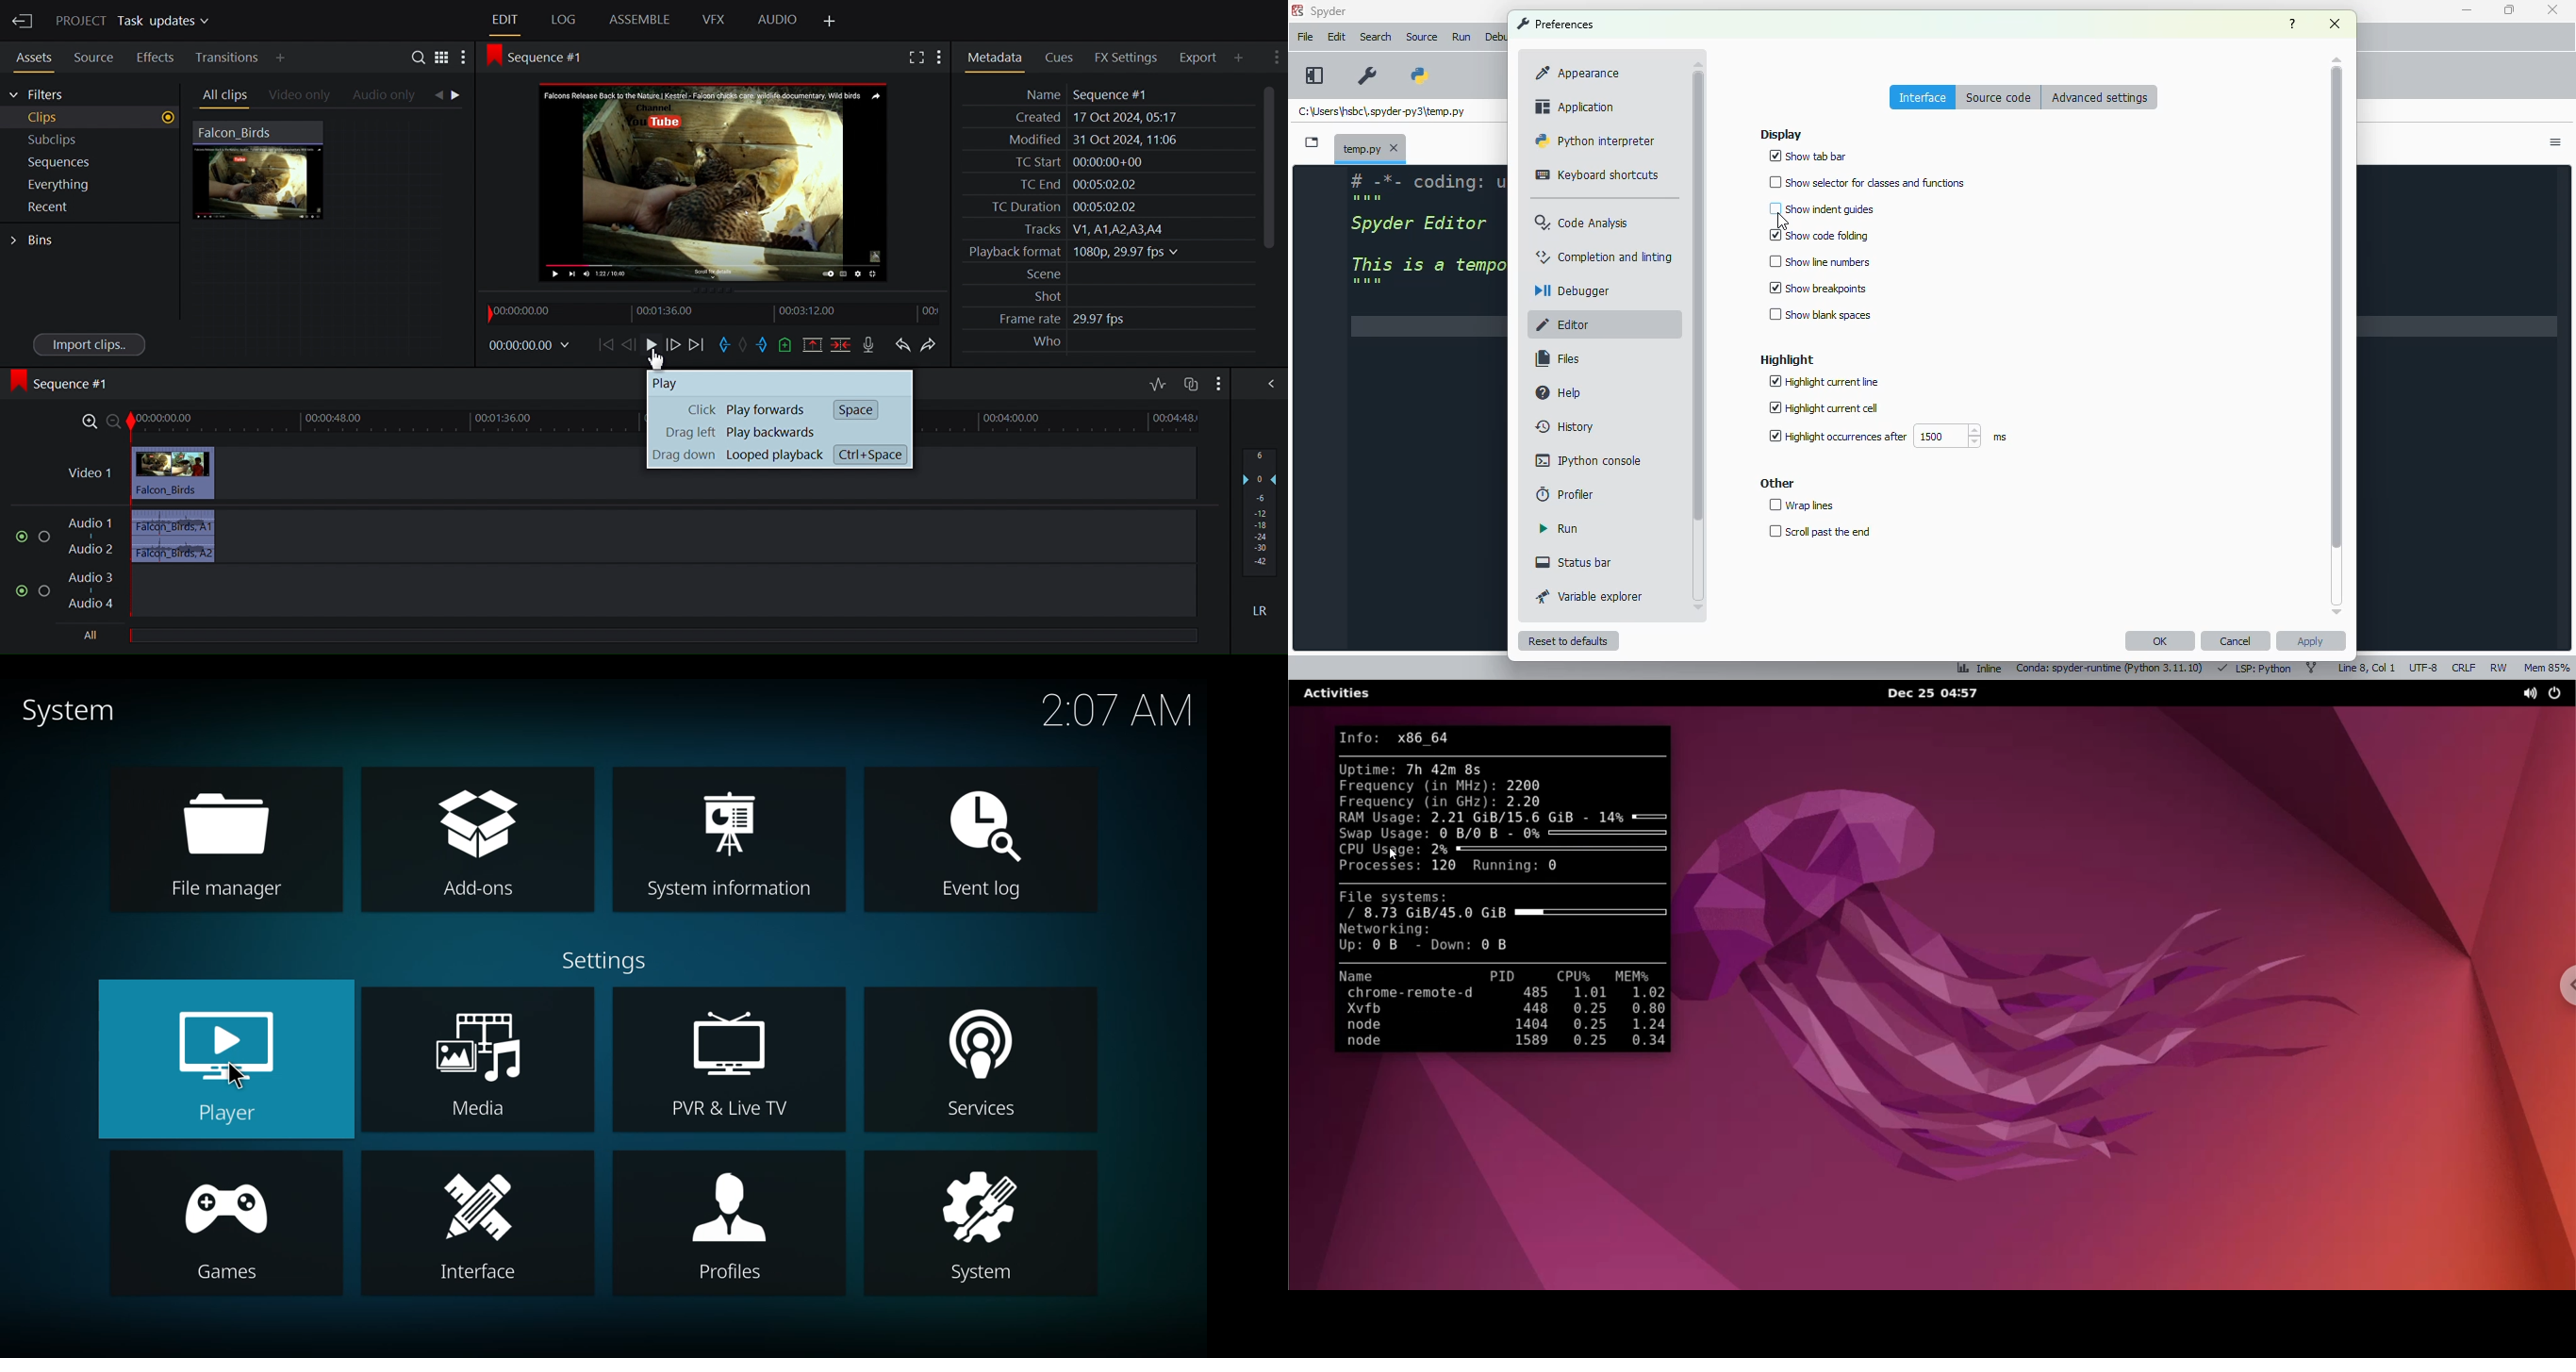 This screenshot has width=2576, height=1372. I want to click on RW, so click(2500, 668).